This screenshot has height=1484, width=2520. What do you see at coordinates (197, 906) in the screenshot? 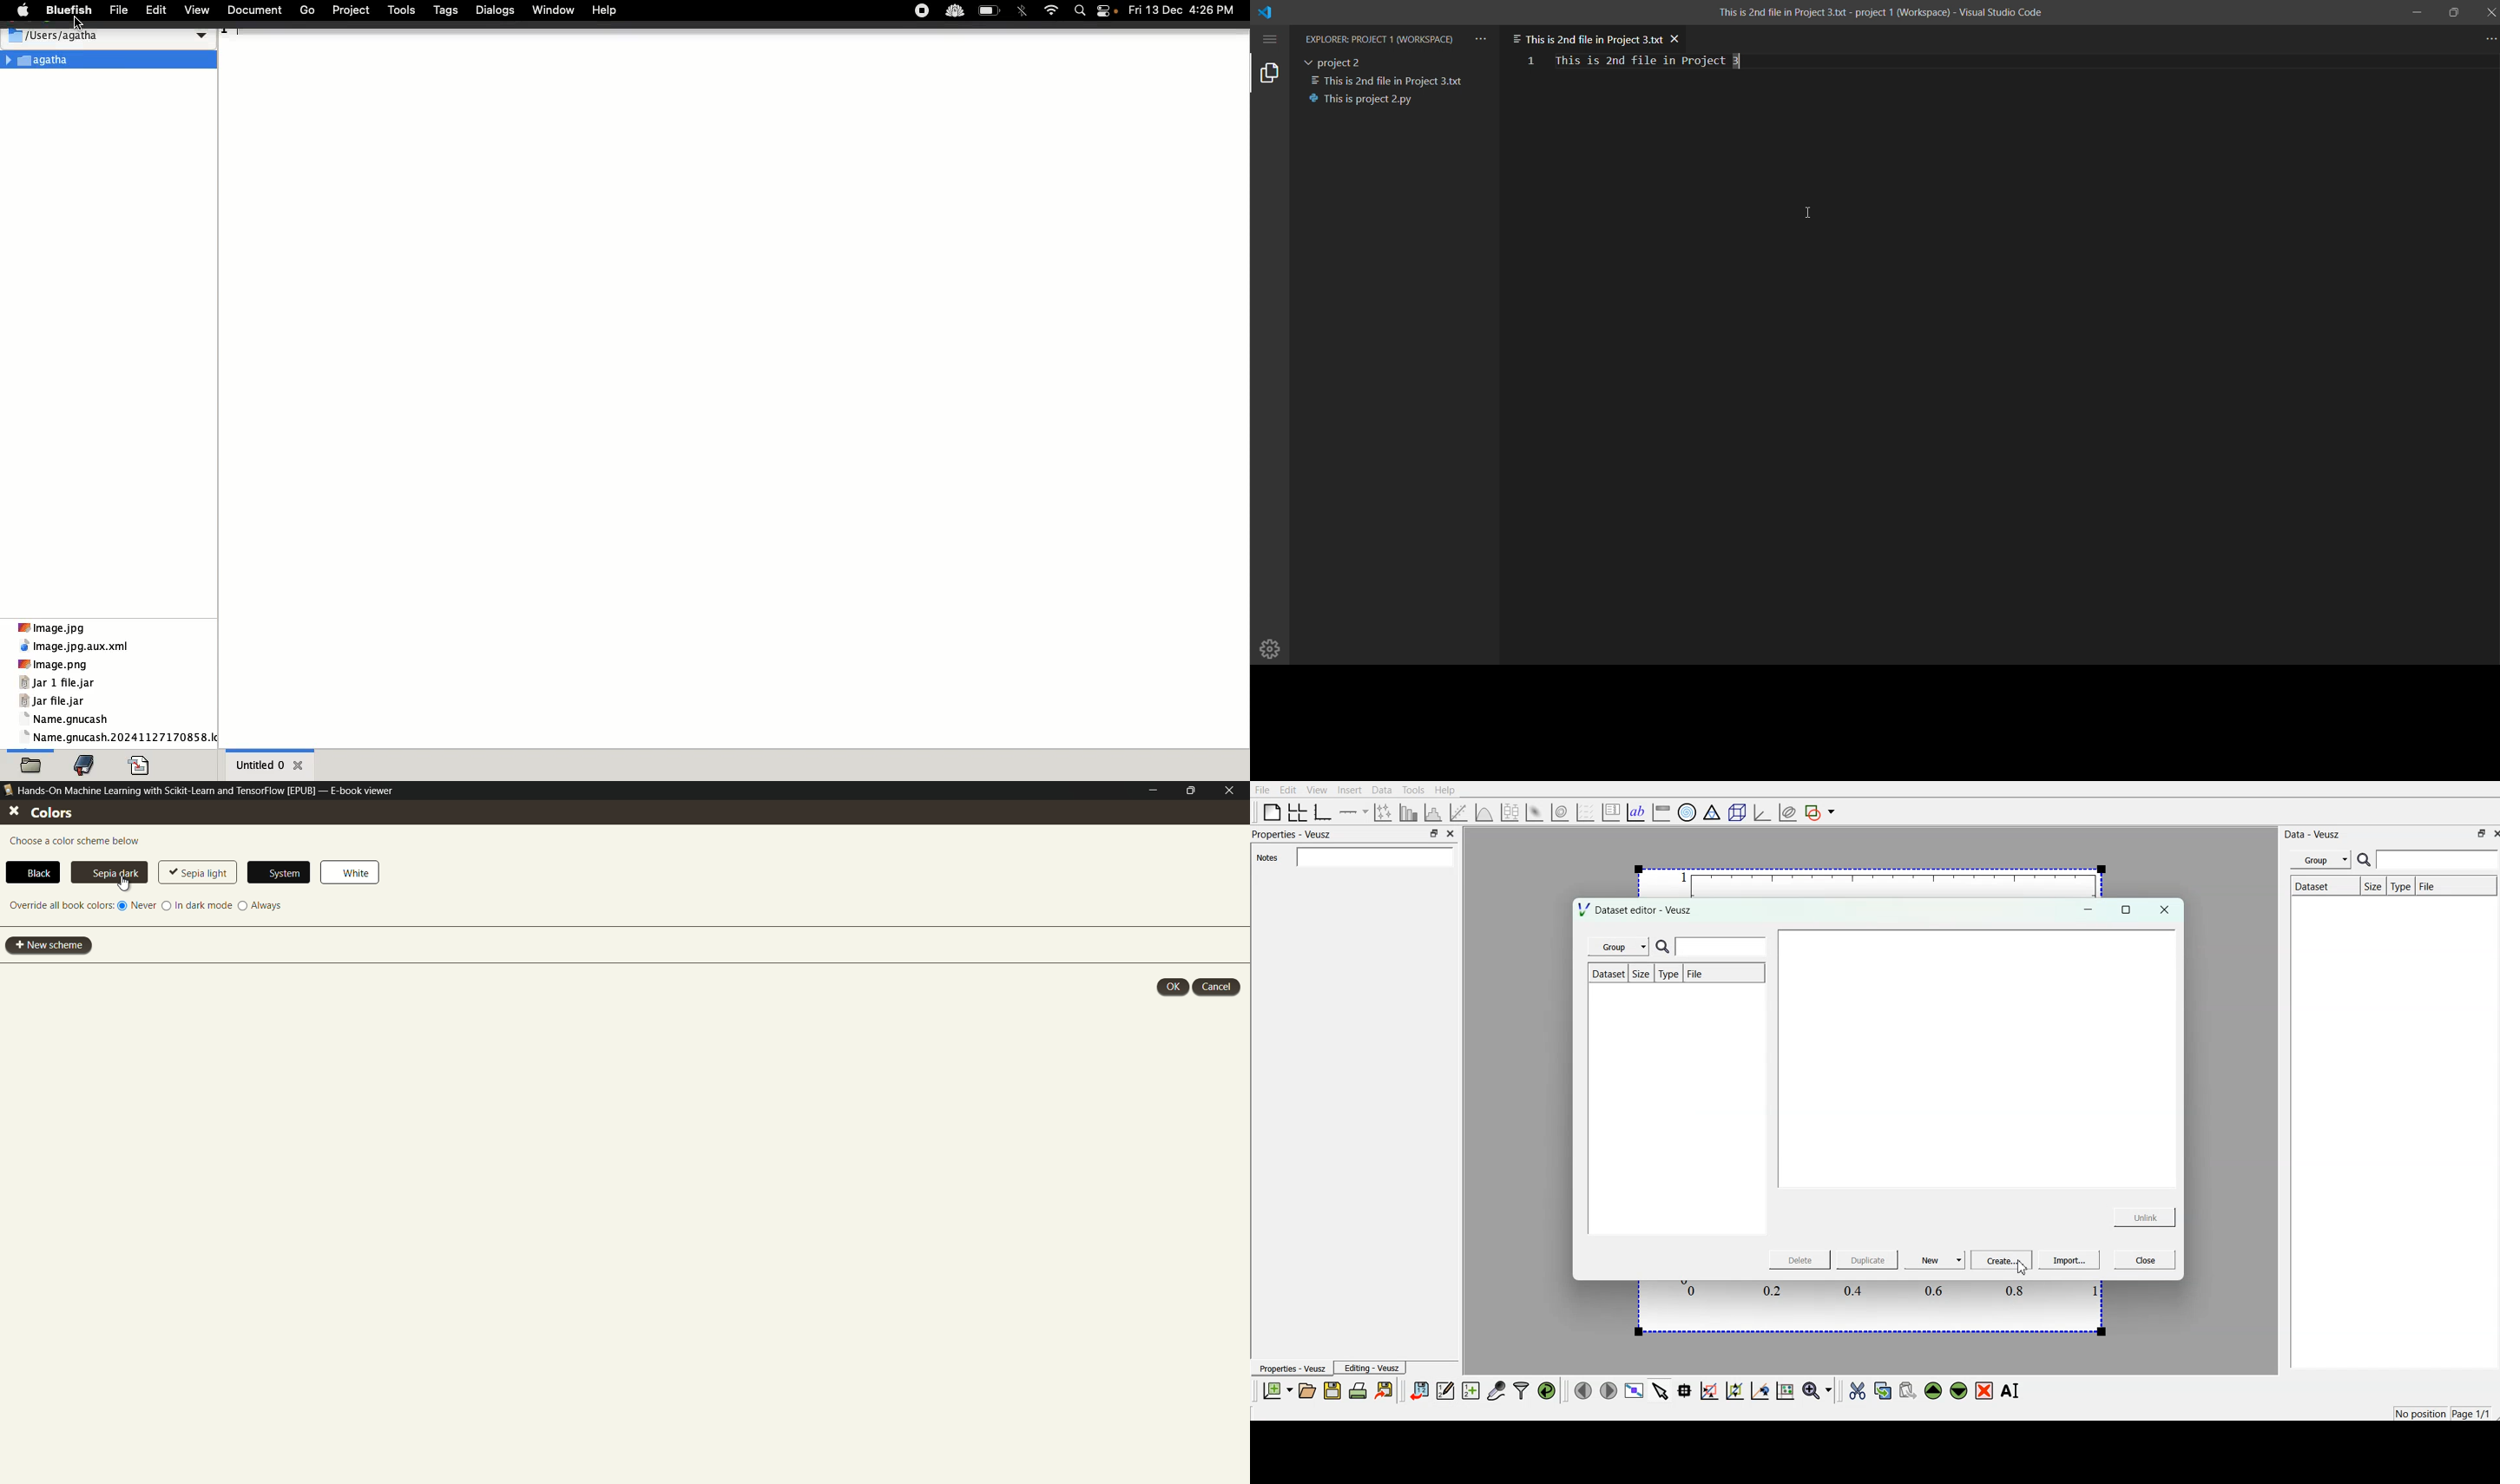
I see `in dark mode` at bounding box center [197, 906].